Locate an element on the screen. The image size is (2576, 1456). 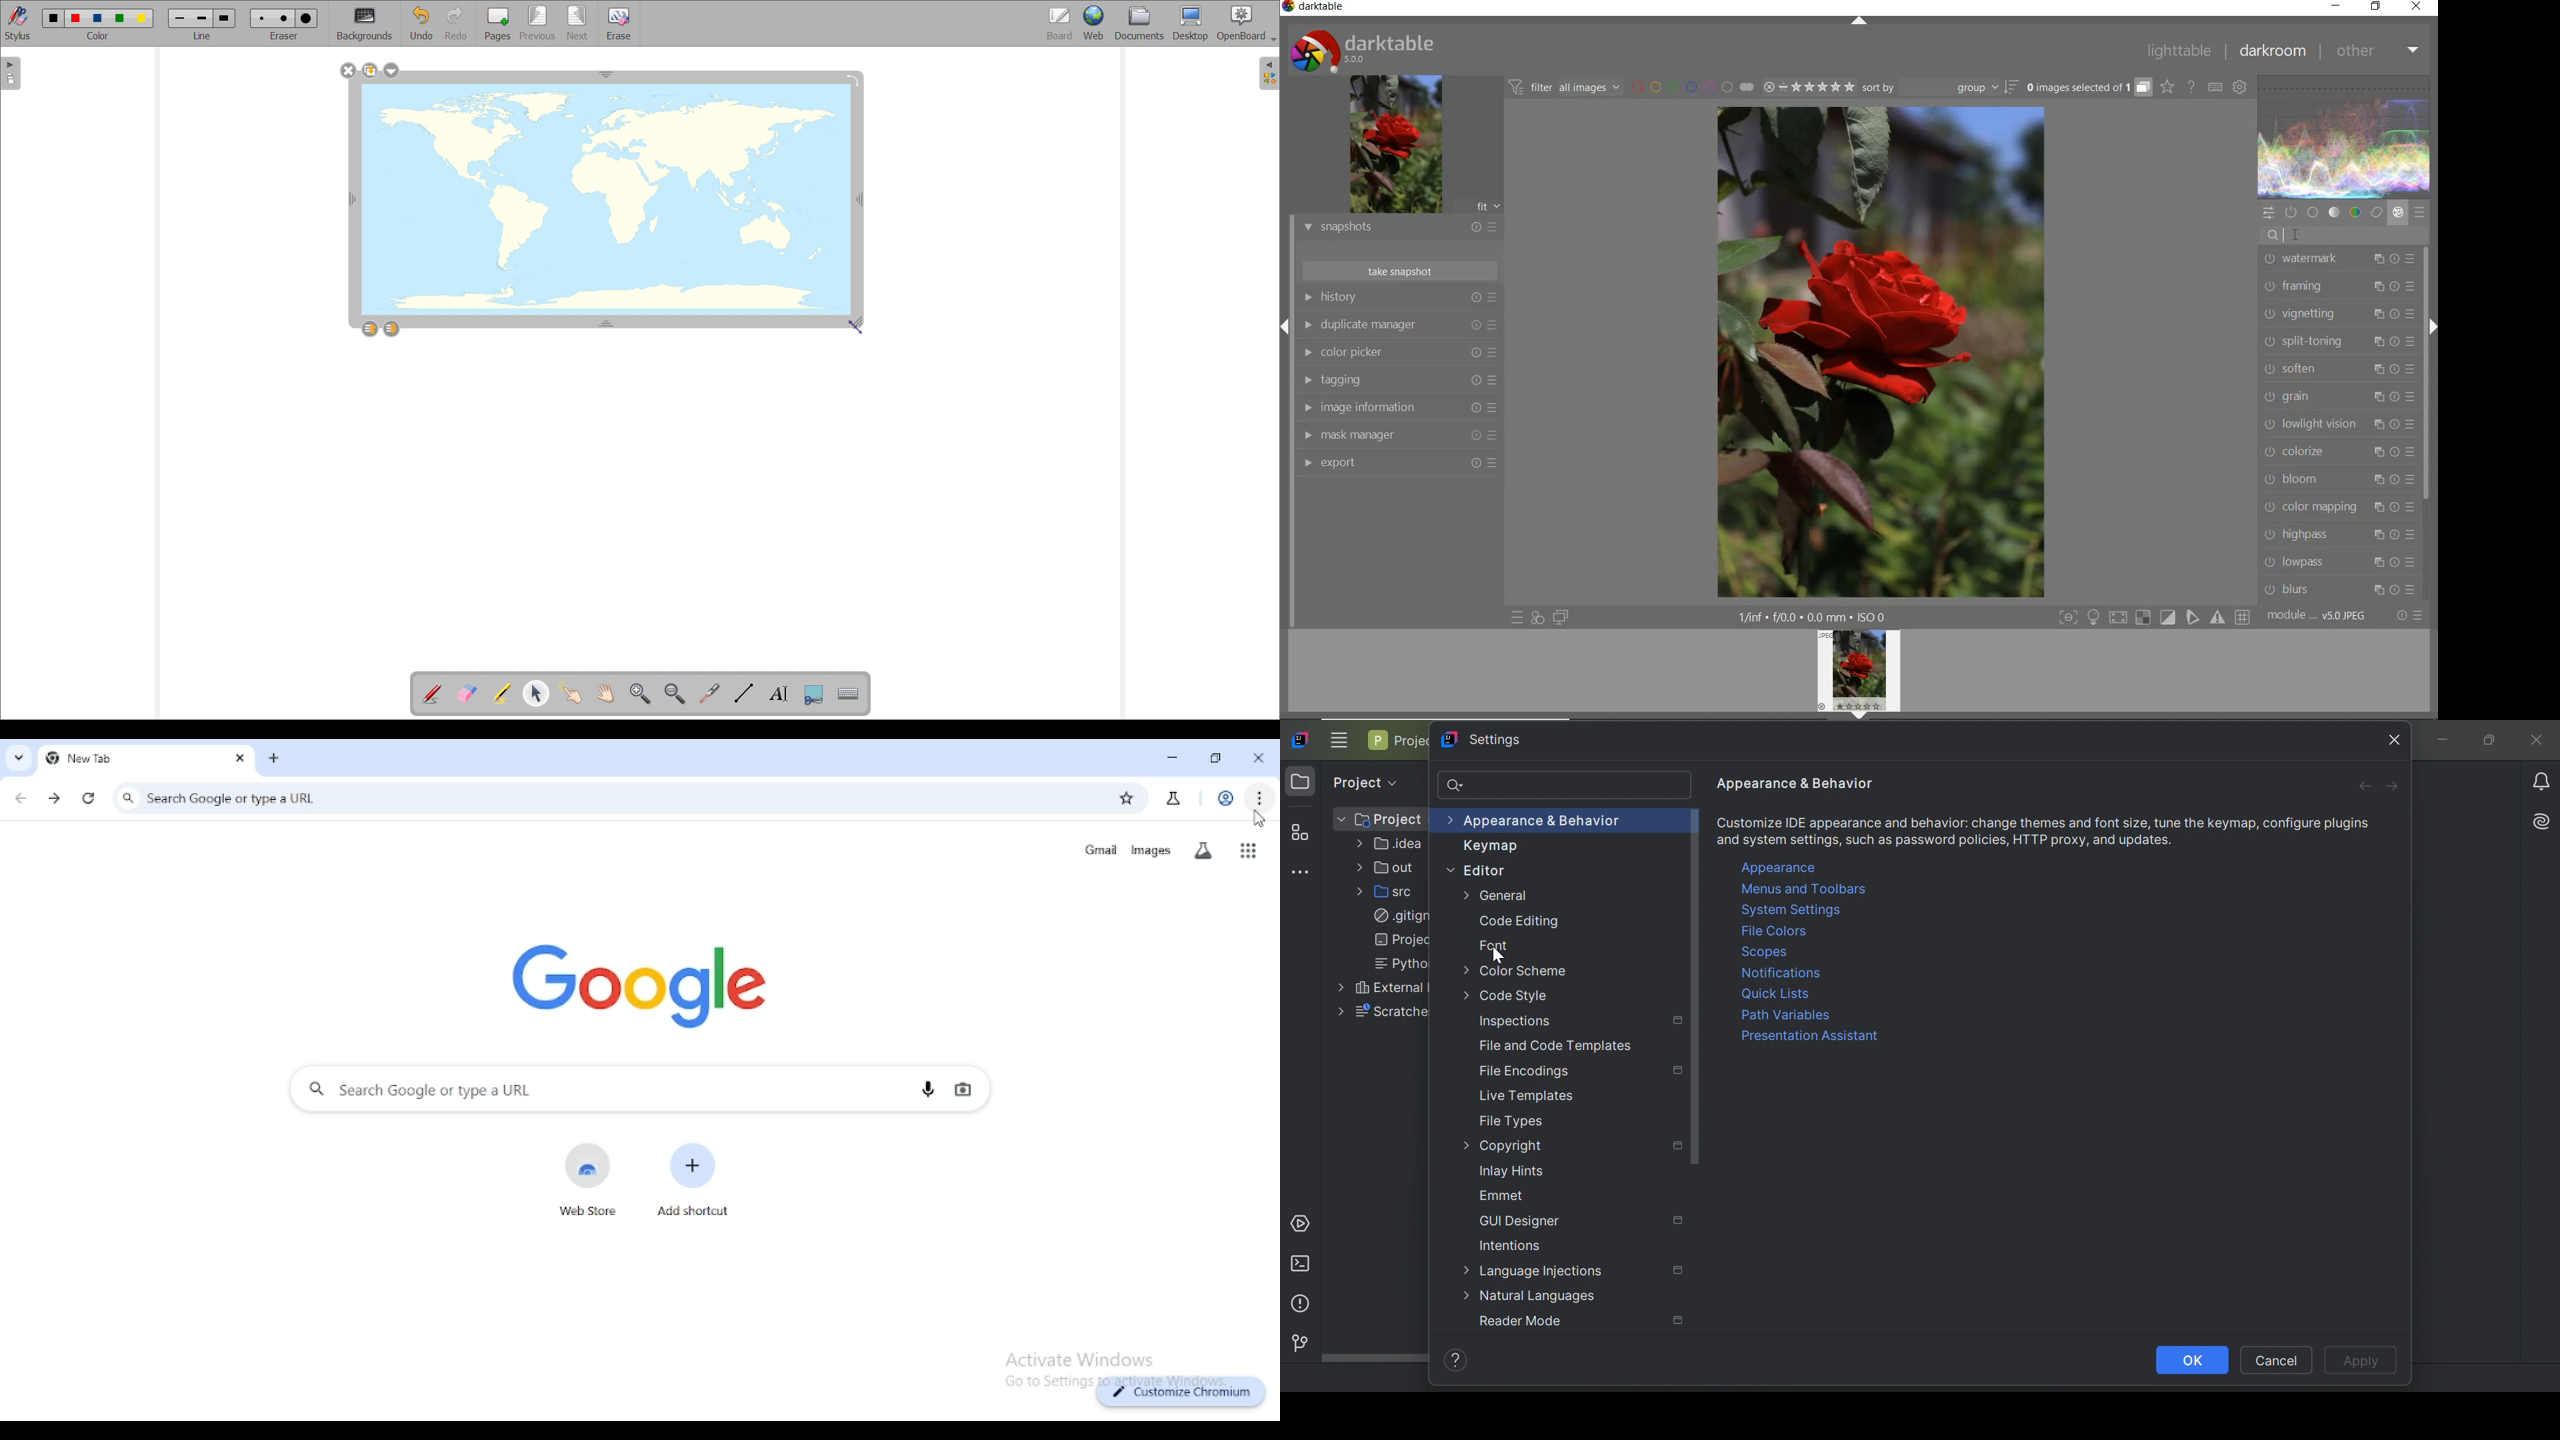
Toggle modes is located at coordinates (2152, 617).